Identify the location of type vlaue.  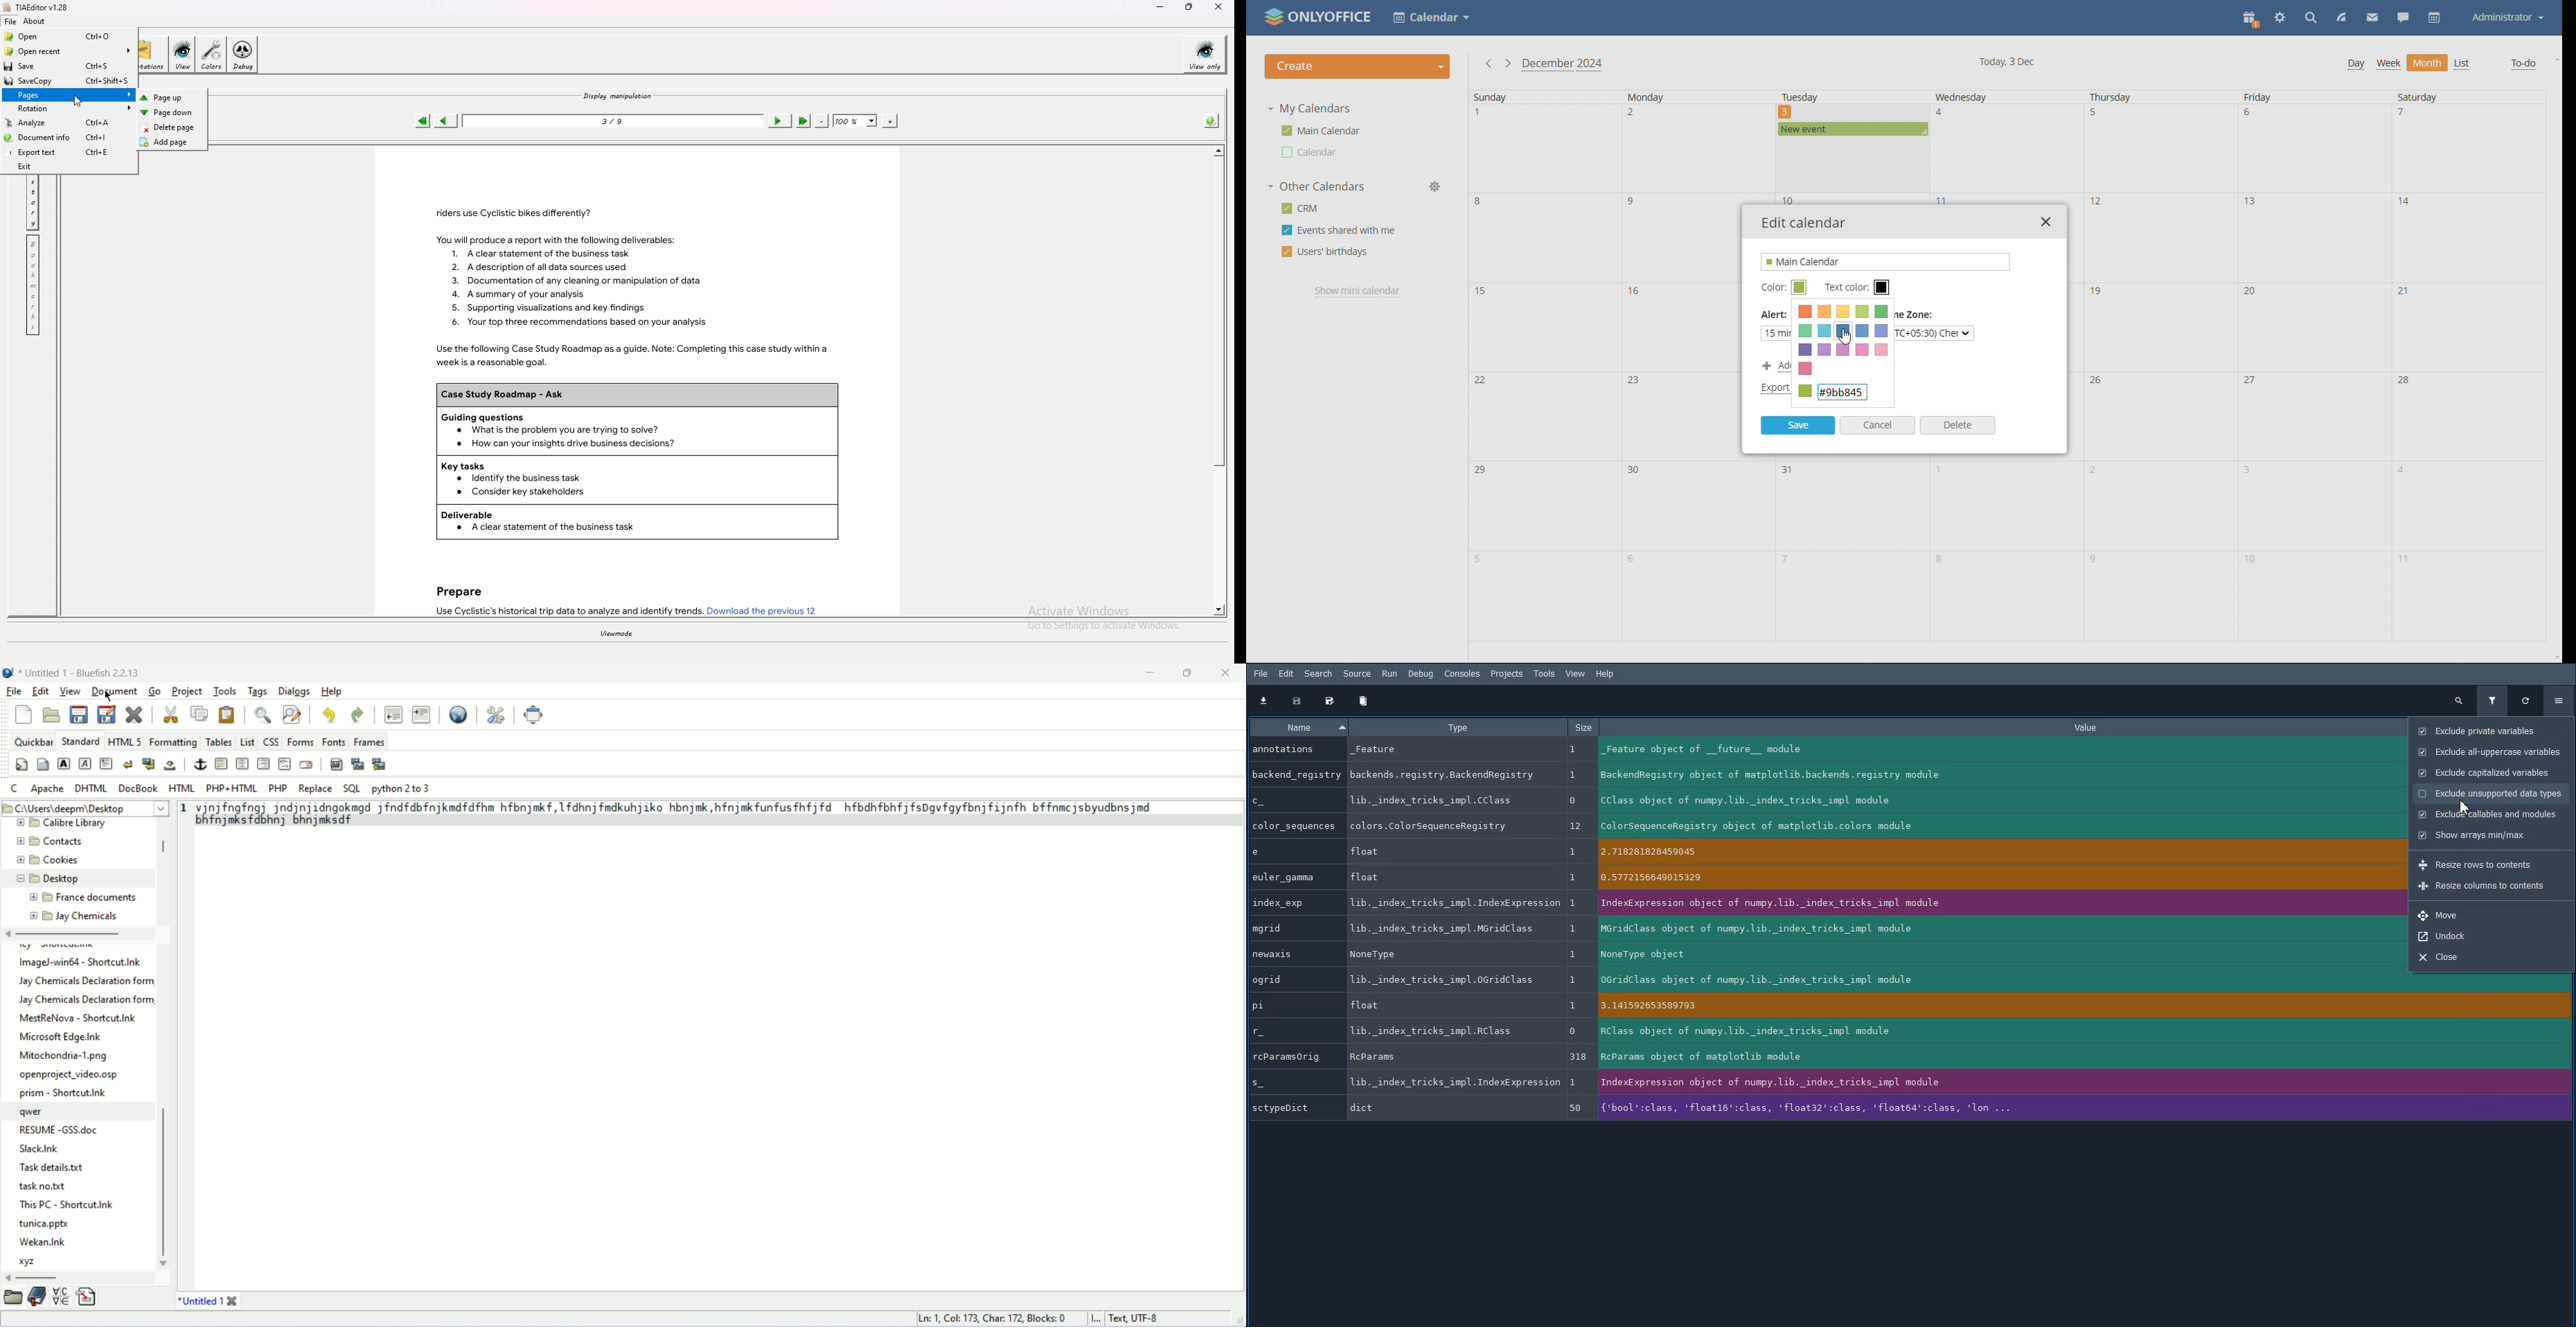
(1454, 904).